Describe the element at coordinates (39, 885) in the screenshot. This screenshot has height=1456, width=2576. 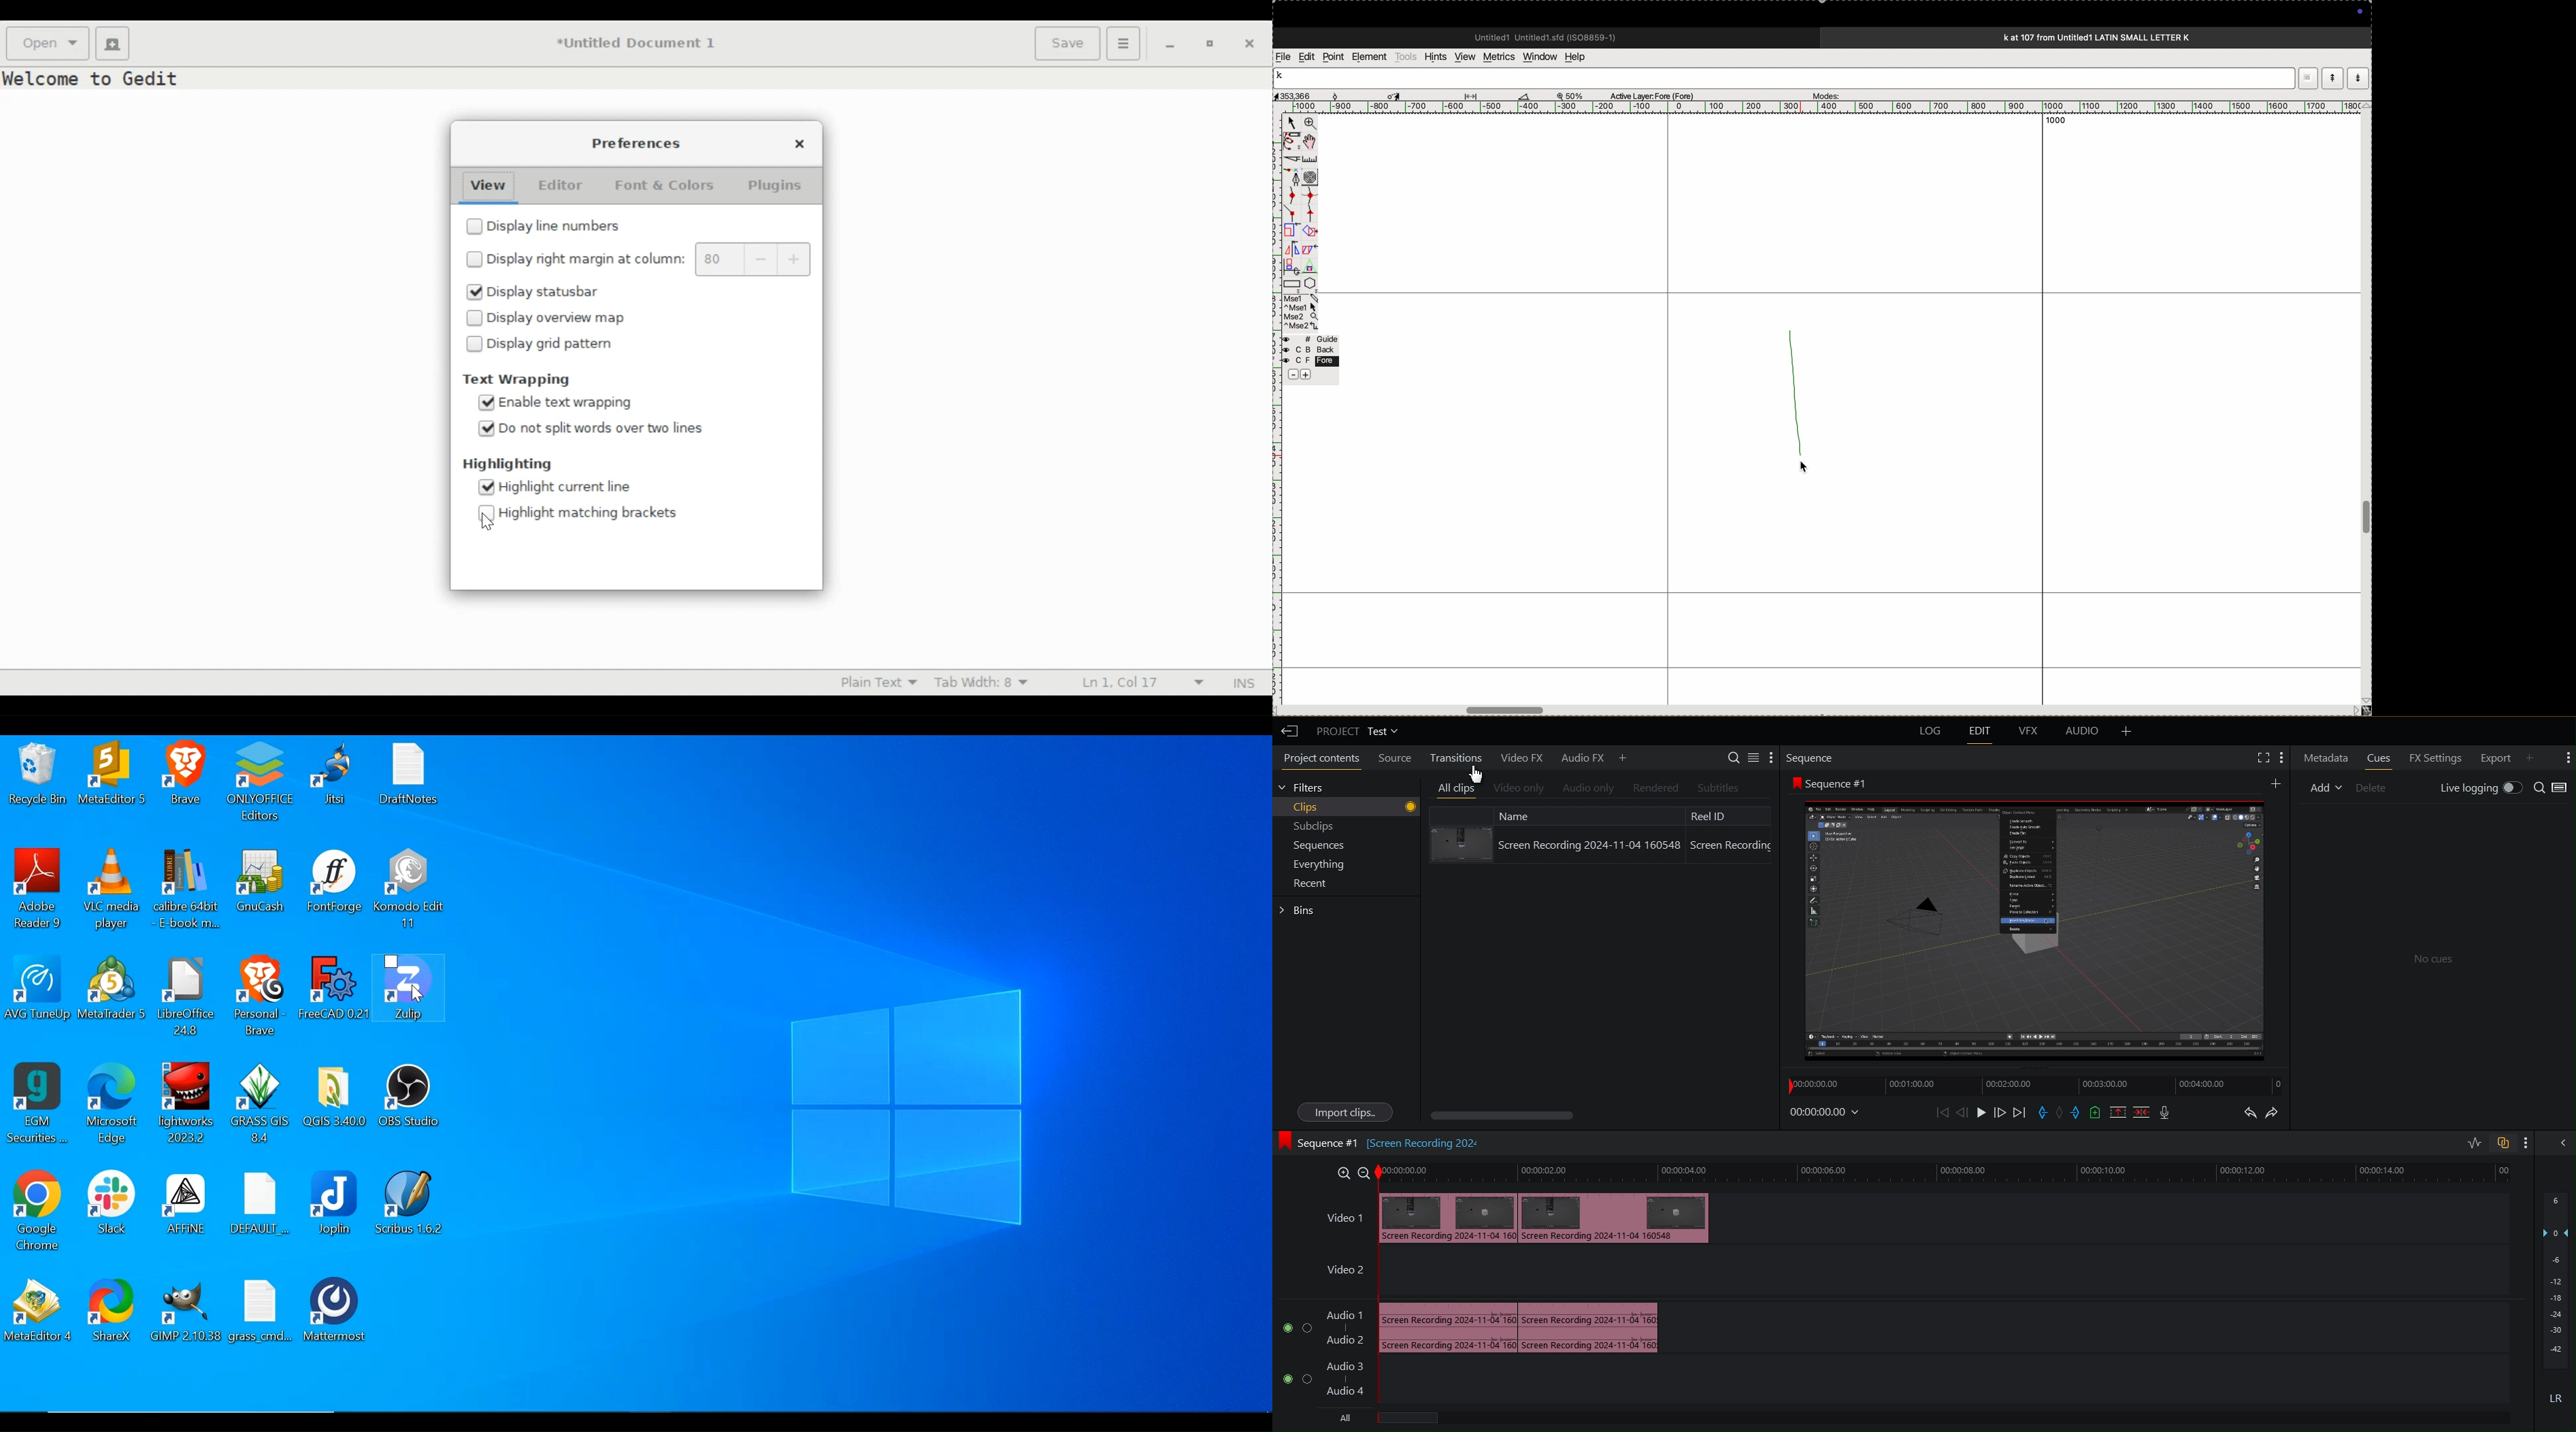
I see `Adobe Reader Desktop icon` at that location.